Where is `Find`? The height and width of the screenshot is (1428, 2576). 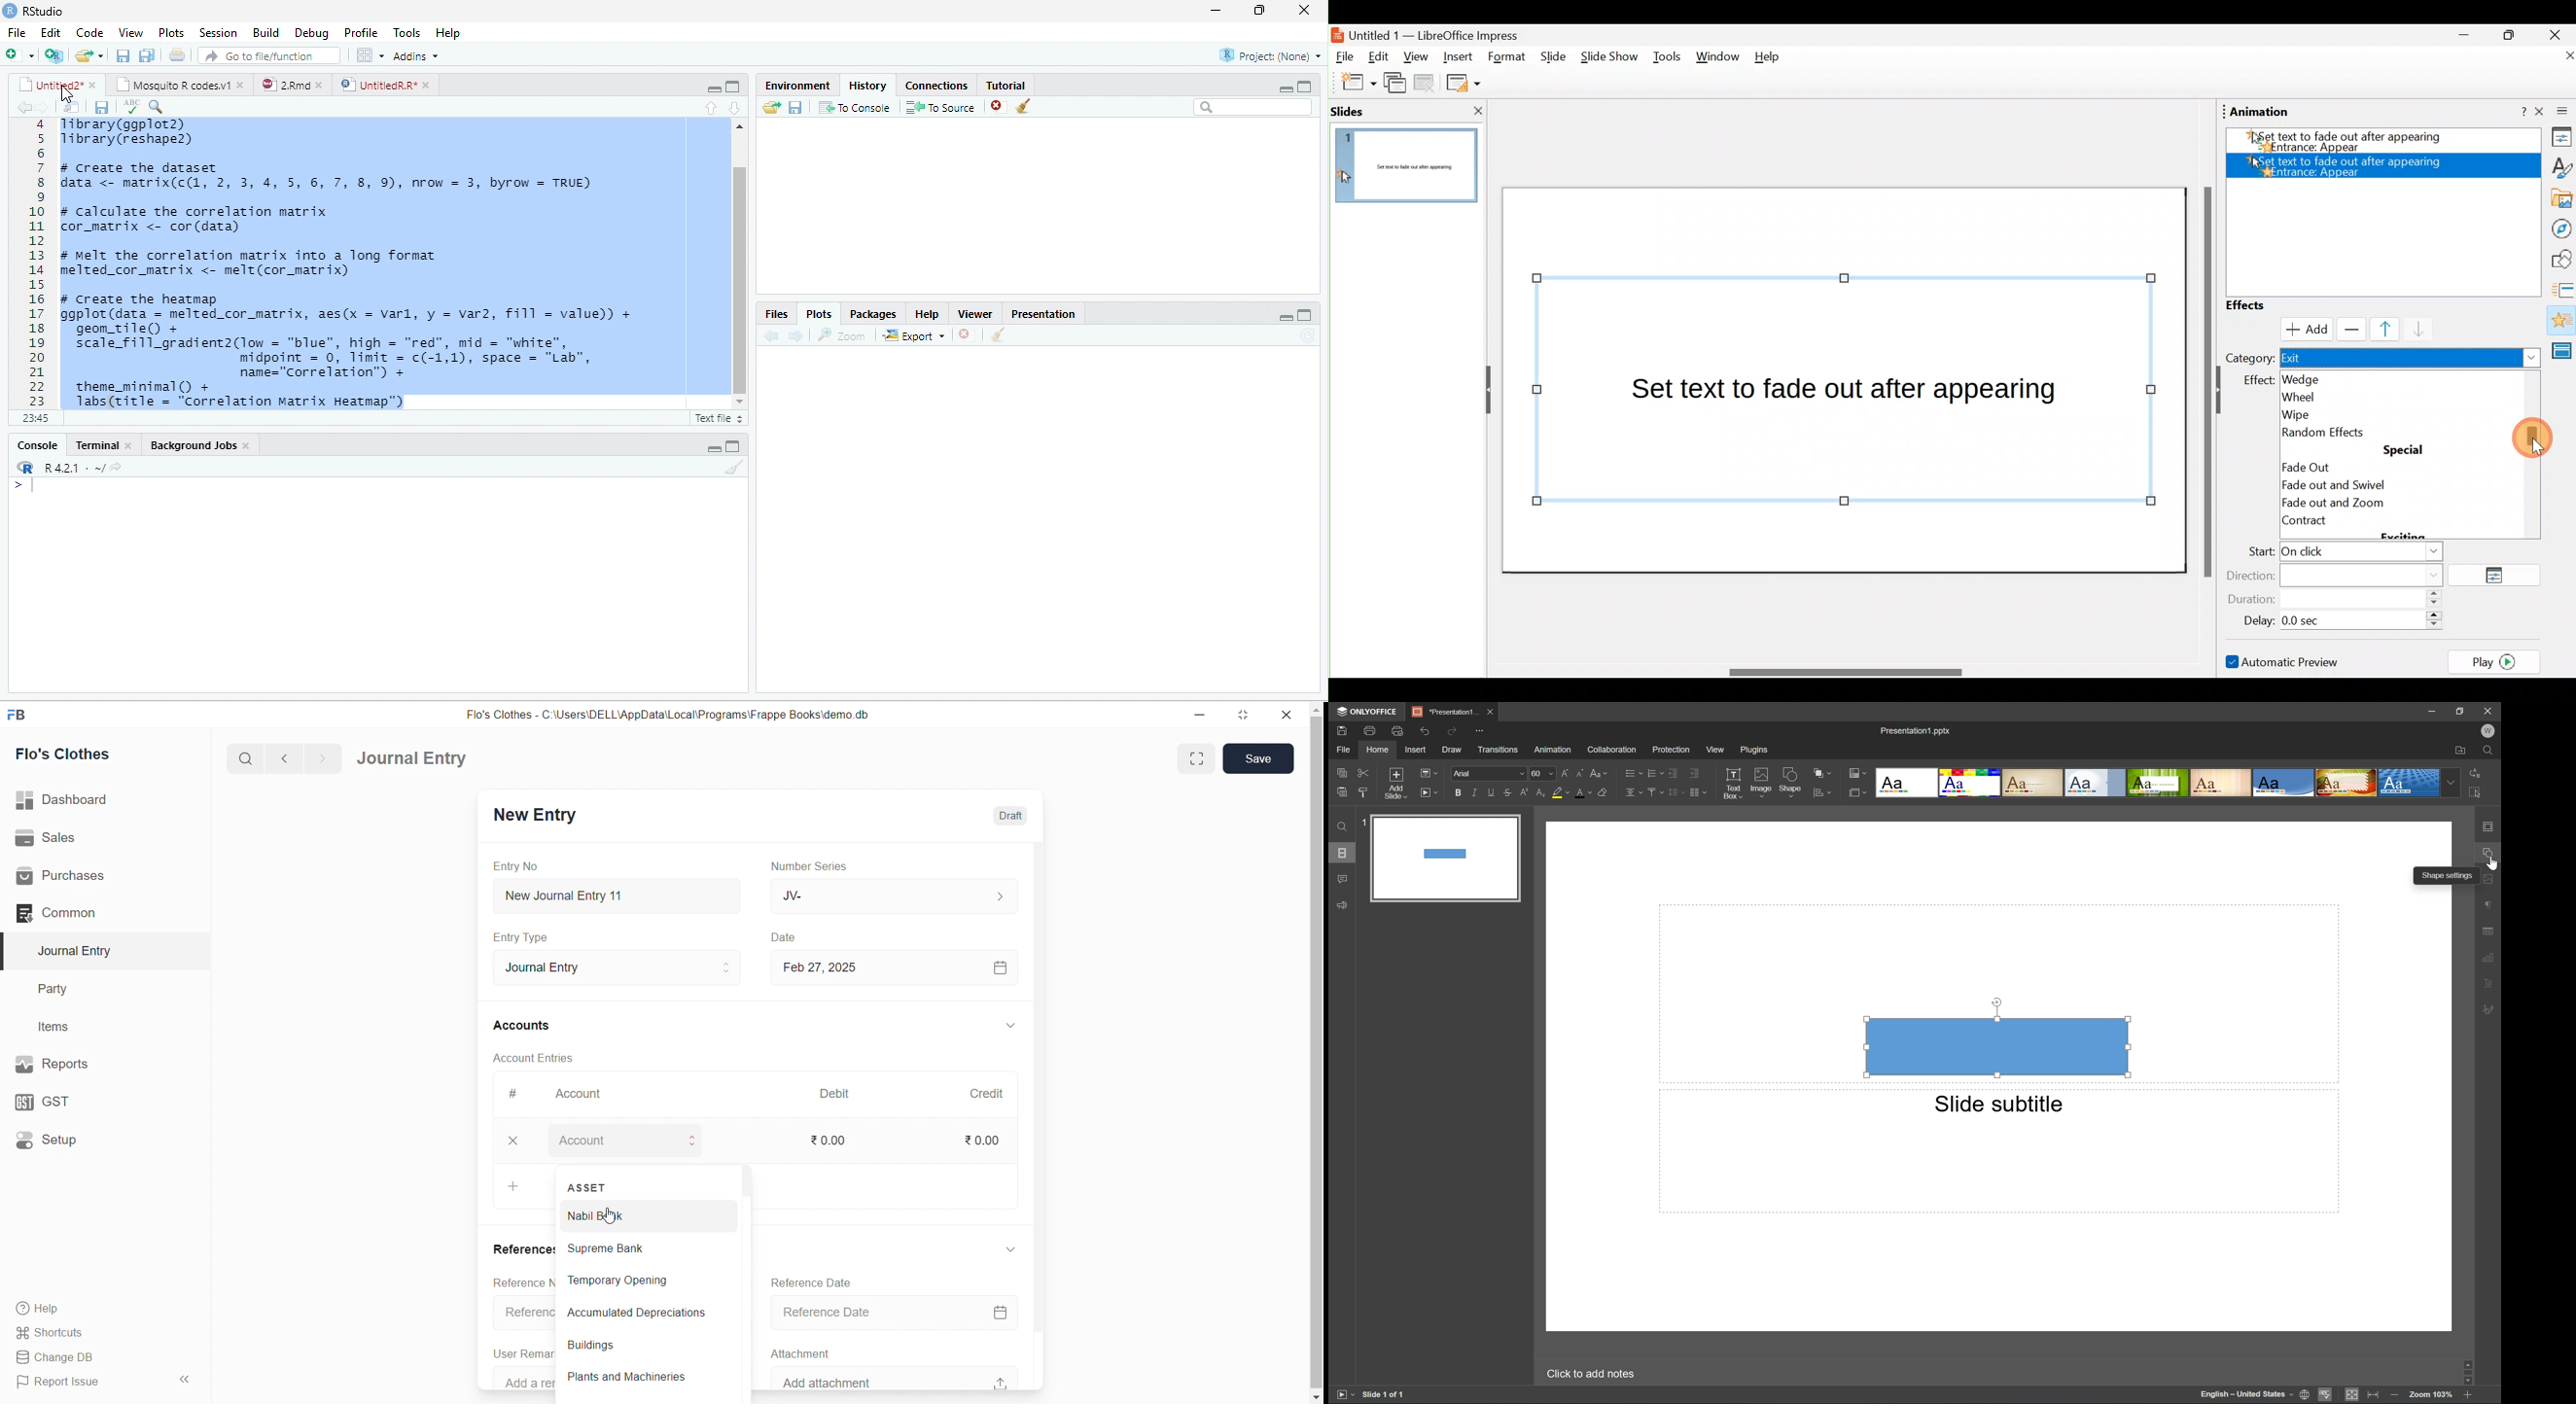 Find is located at coordinates (2488, 750).